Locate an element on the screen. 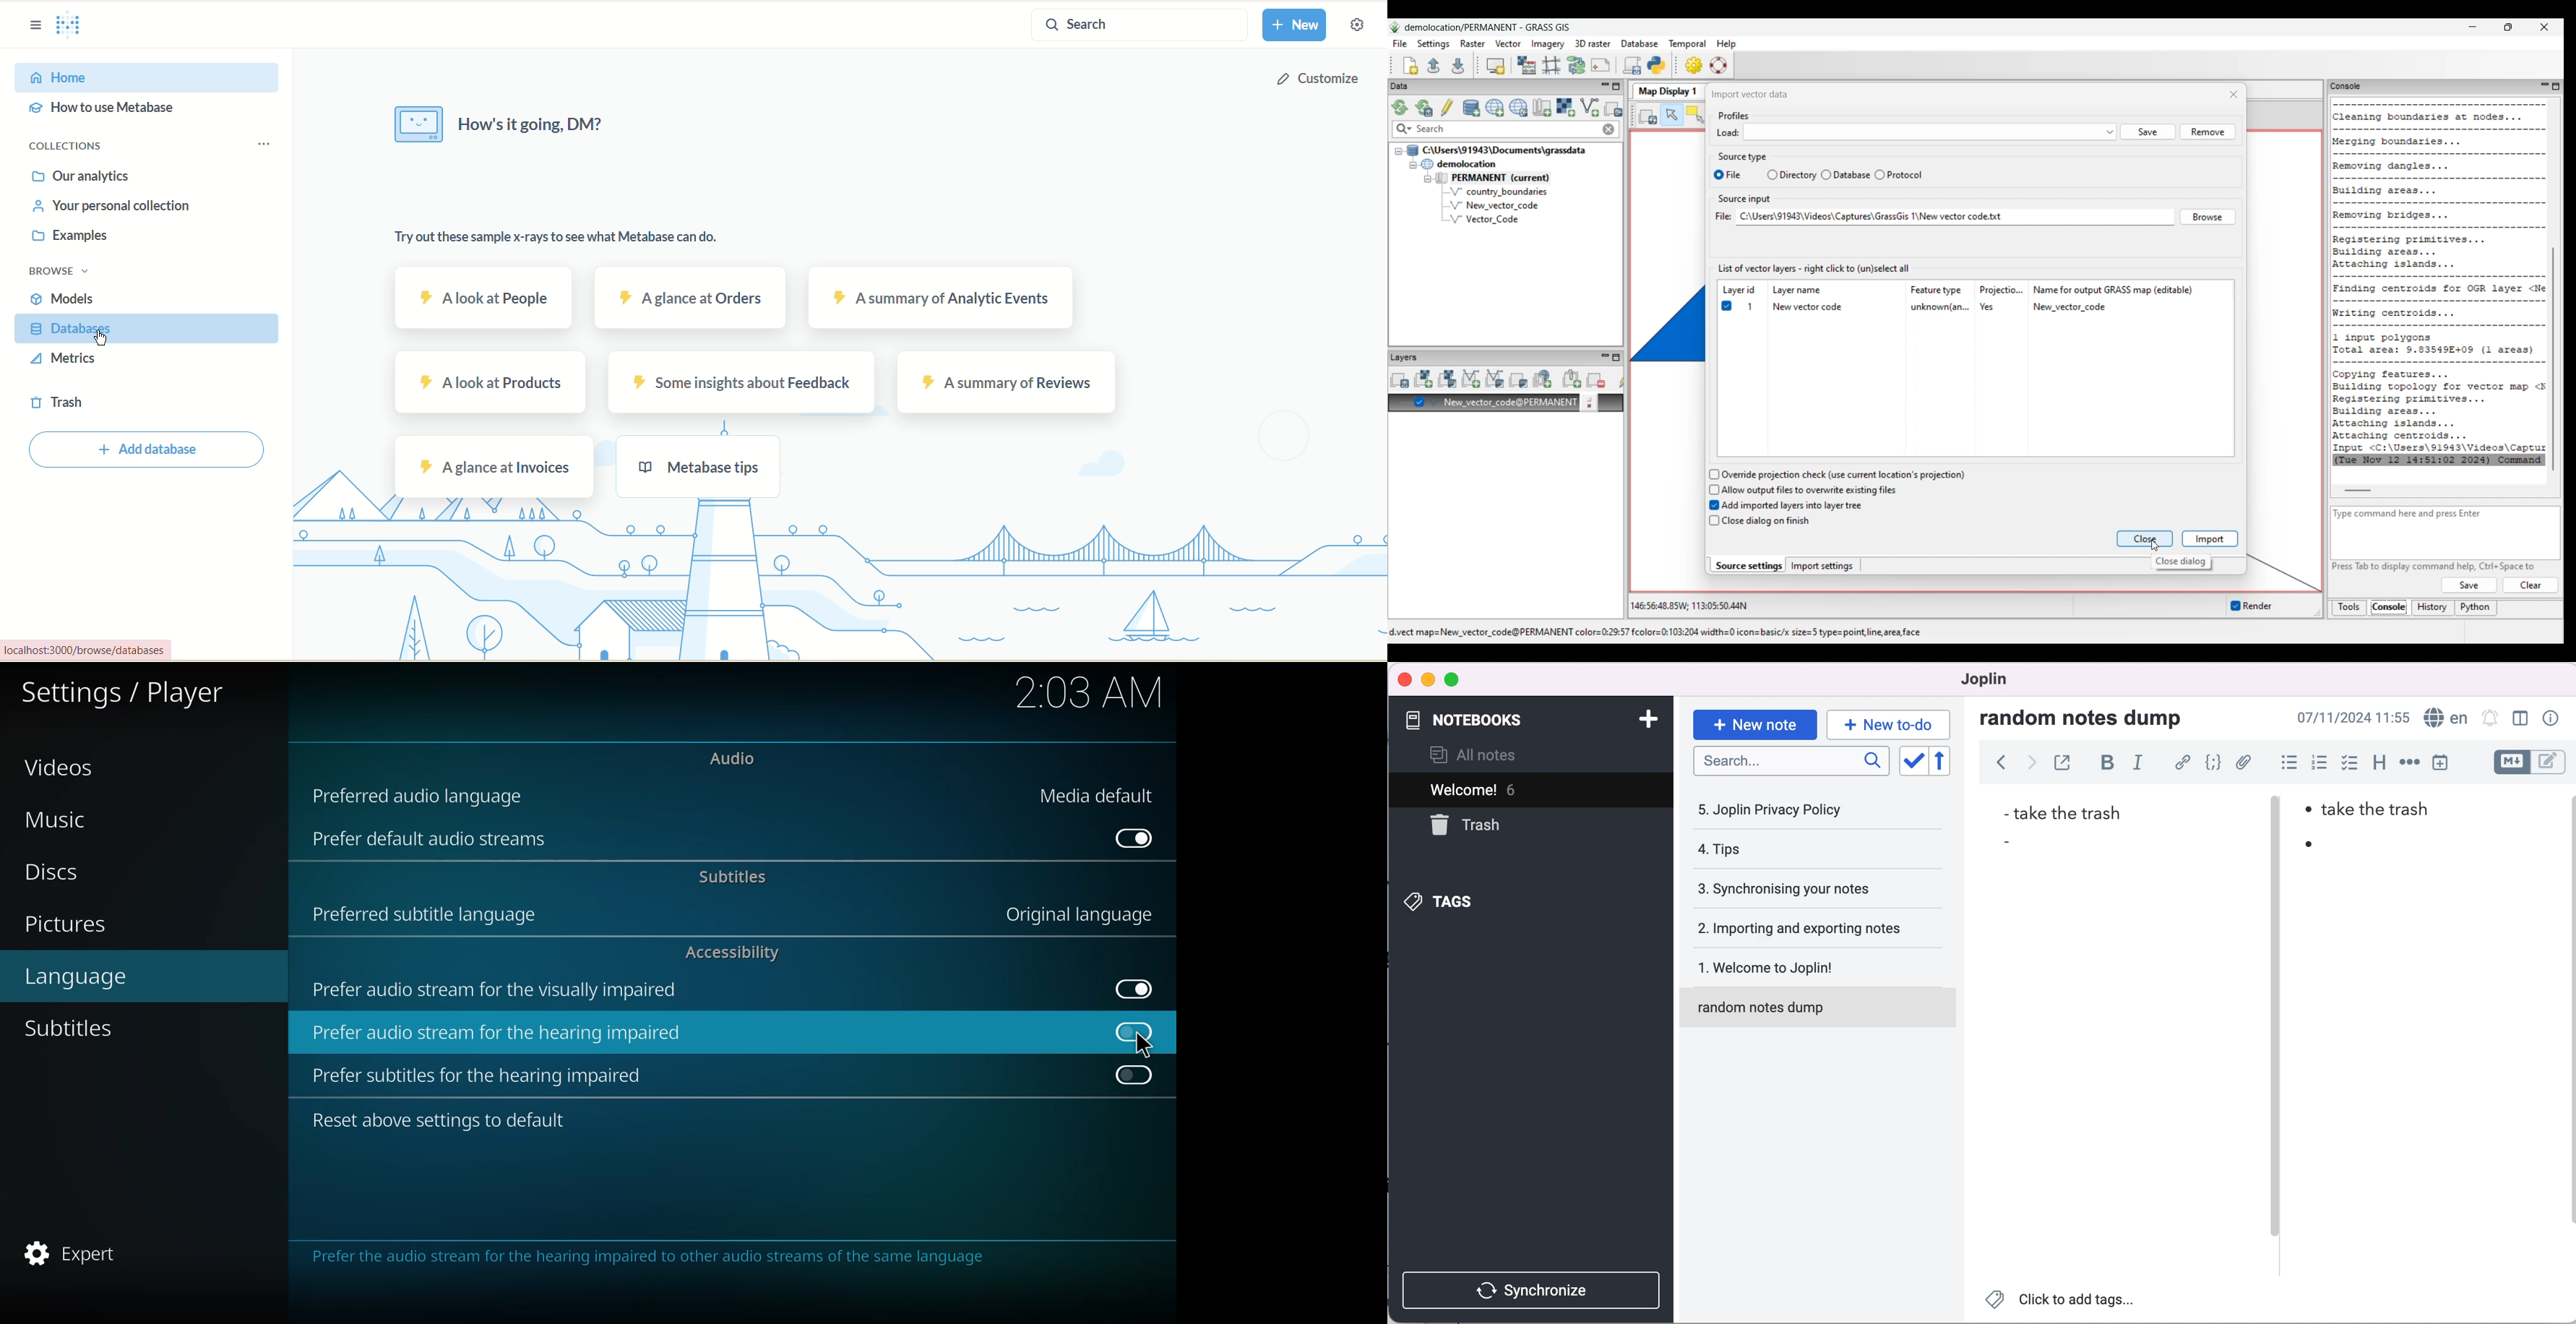  synchronising your notes is located at coordinates (1804, 889).